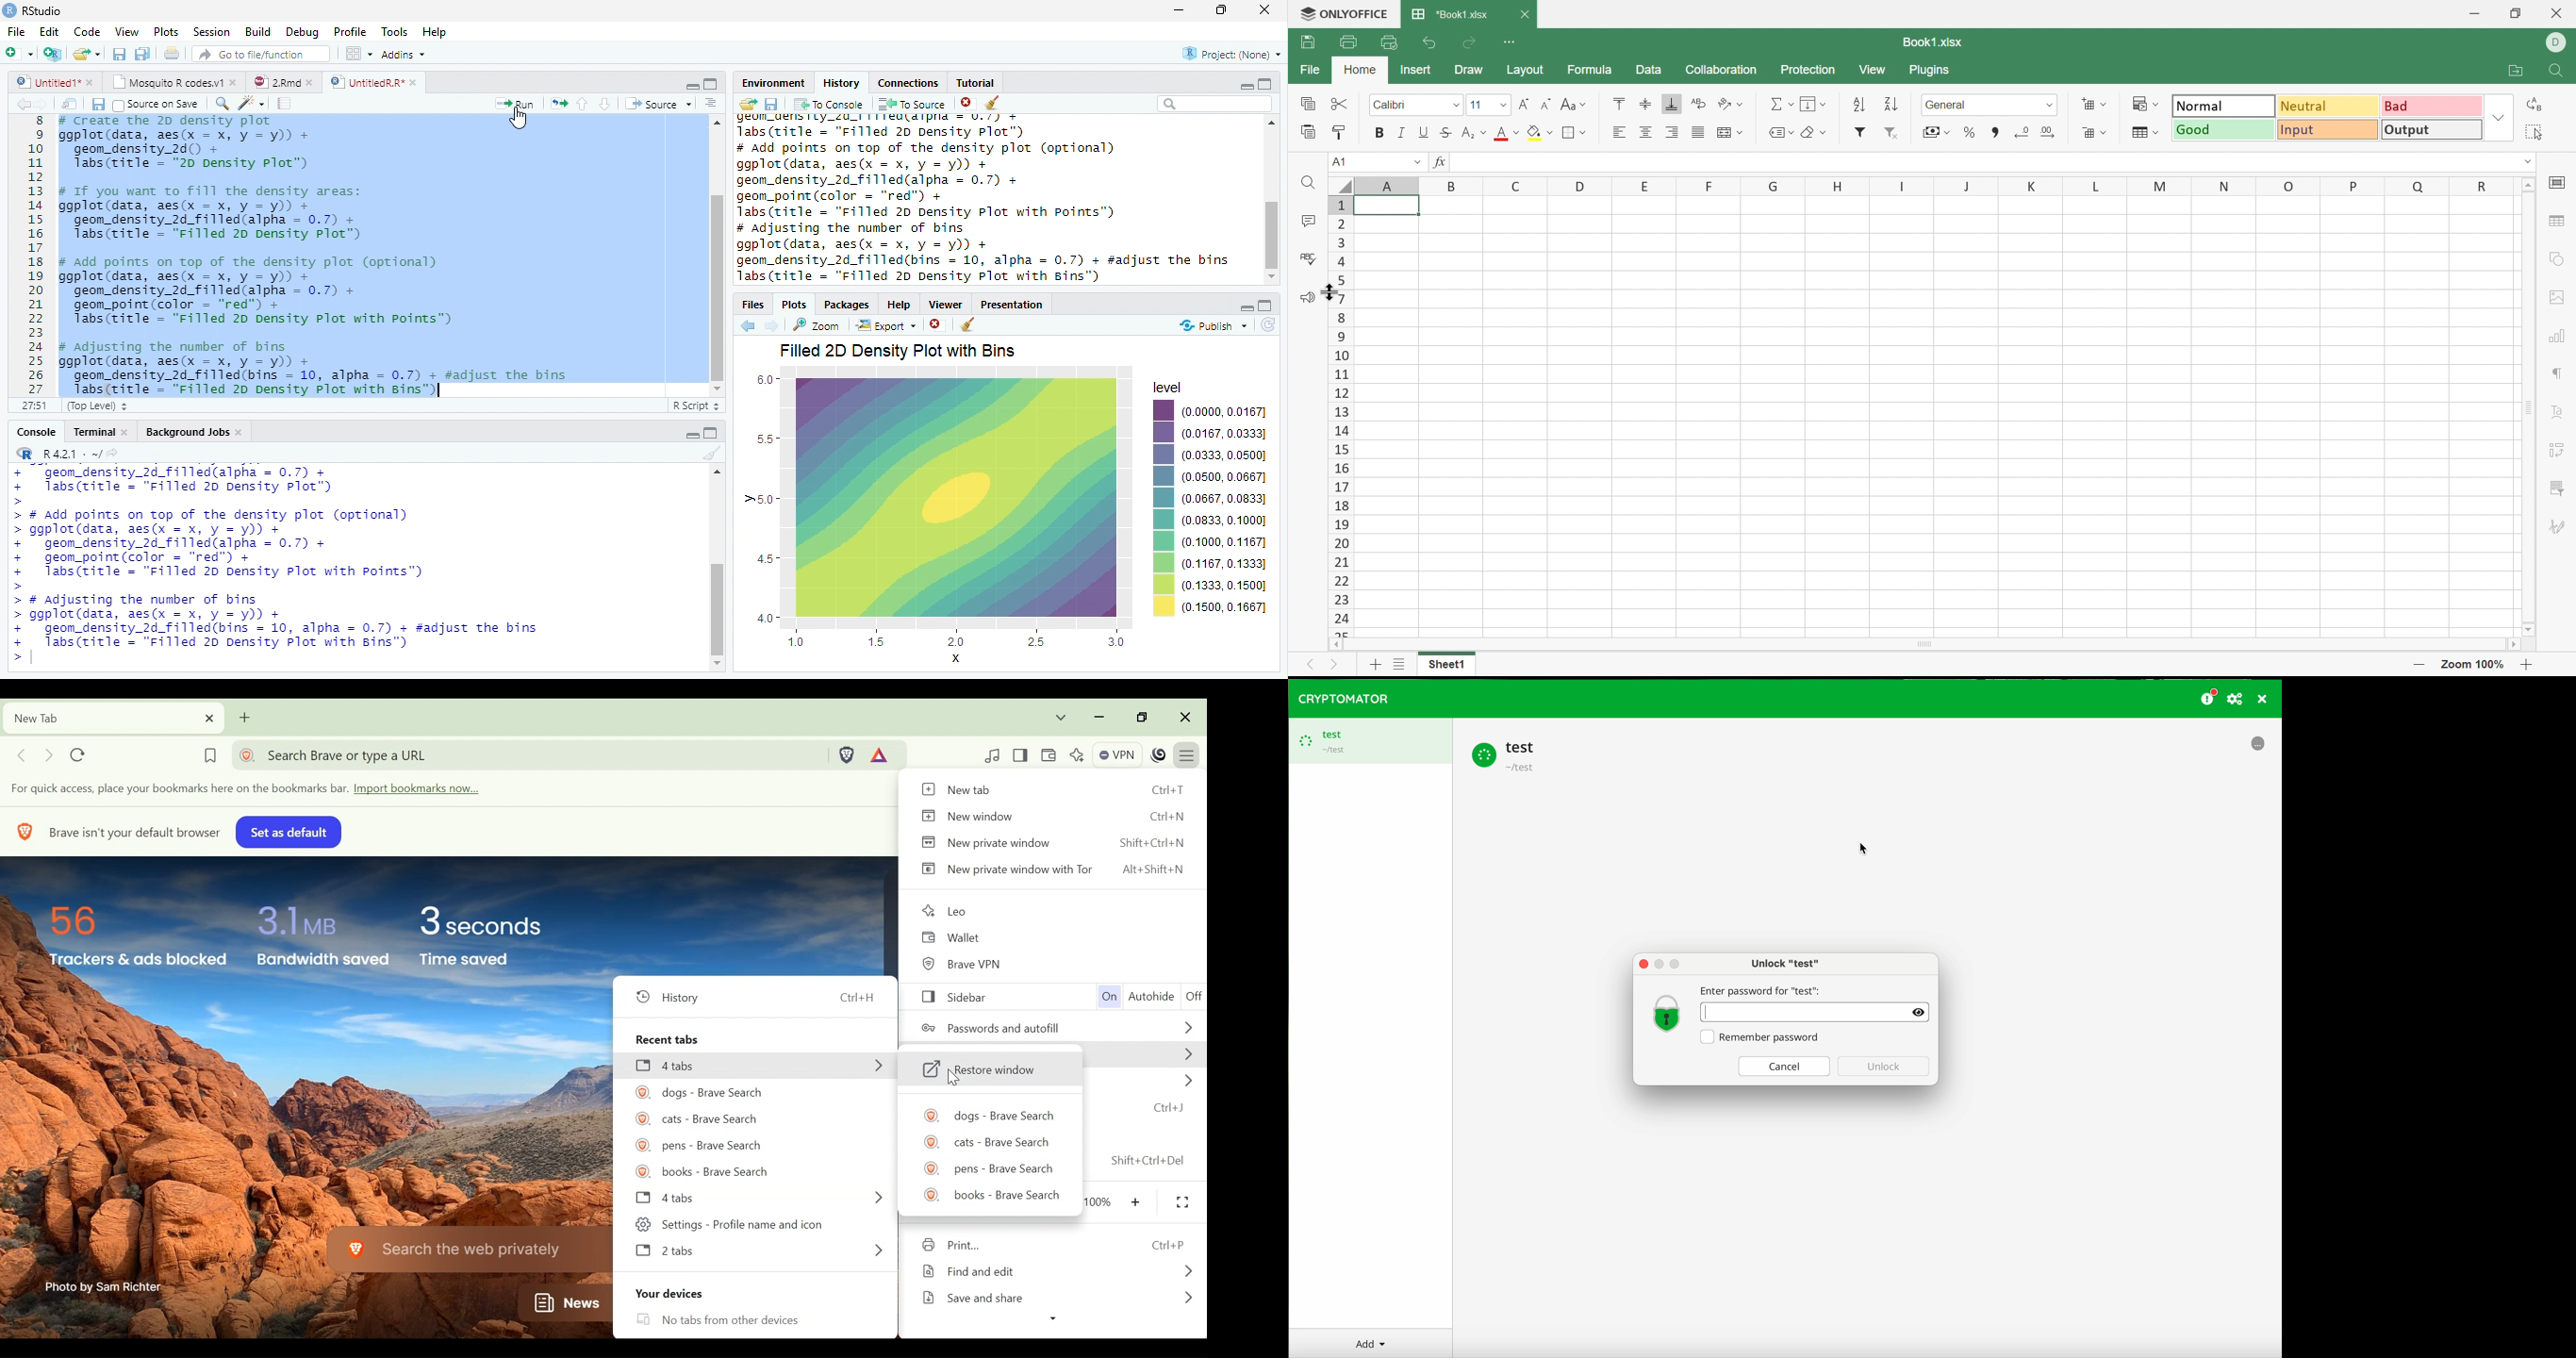  What do you see at coordinates (313, 82) in the screenshot?
I see `close` at bounding box center [313, 82].